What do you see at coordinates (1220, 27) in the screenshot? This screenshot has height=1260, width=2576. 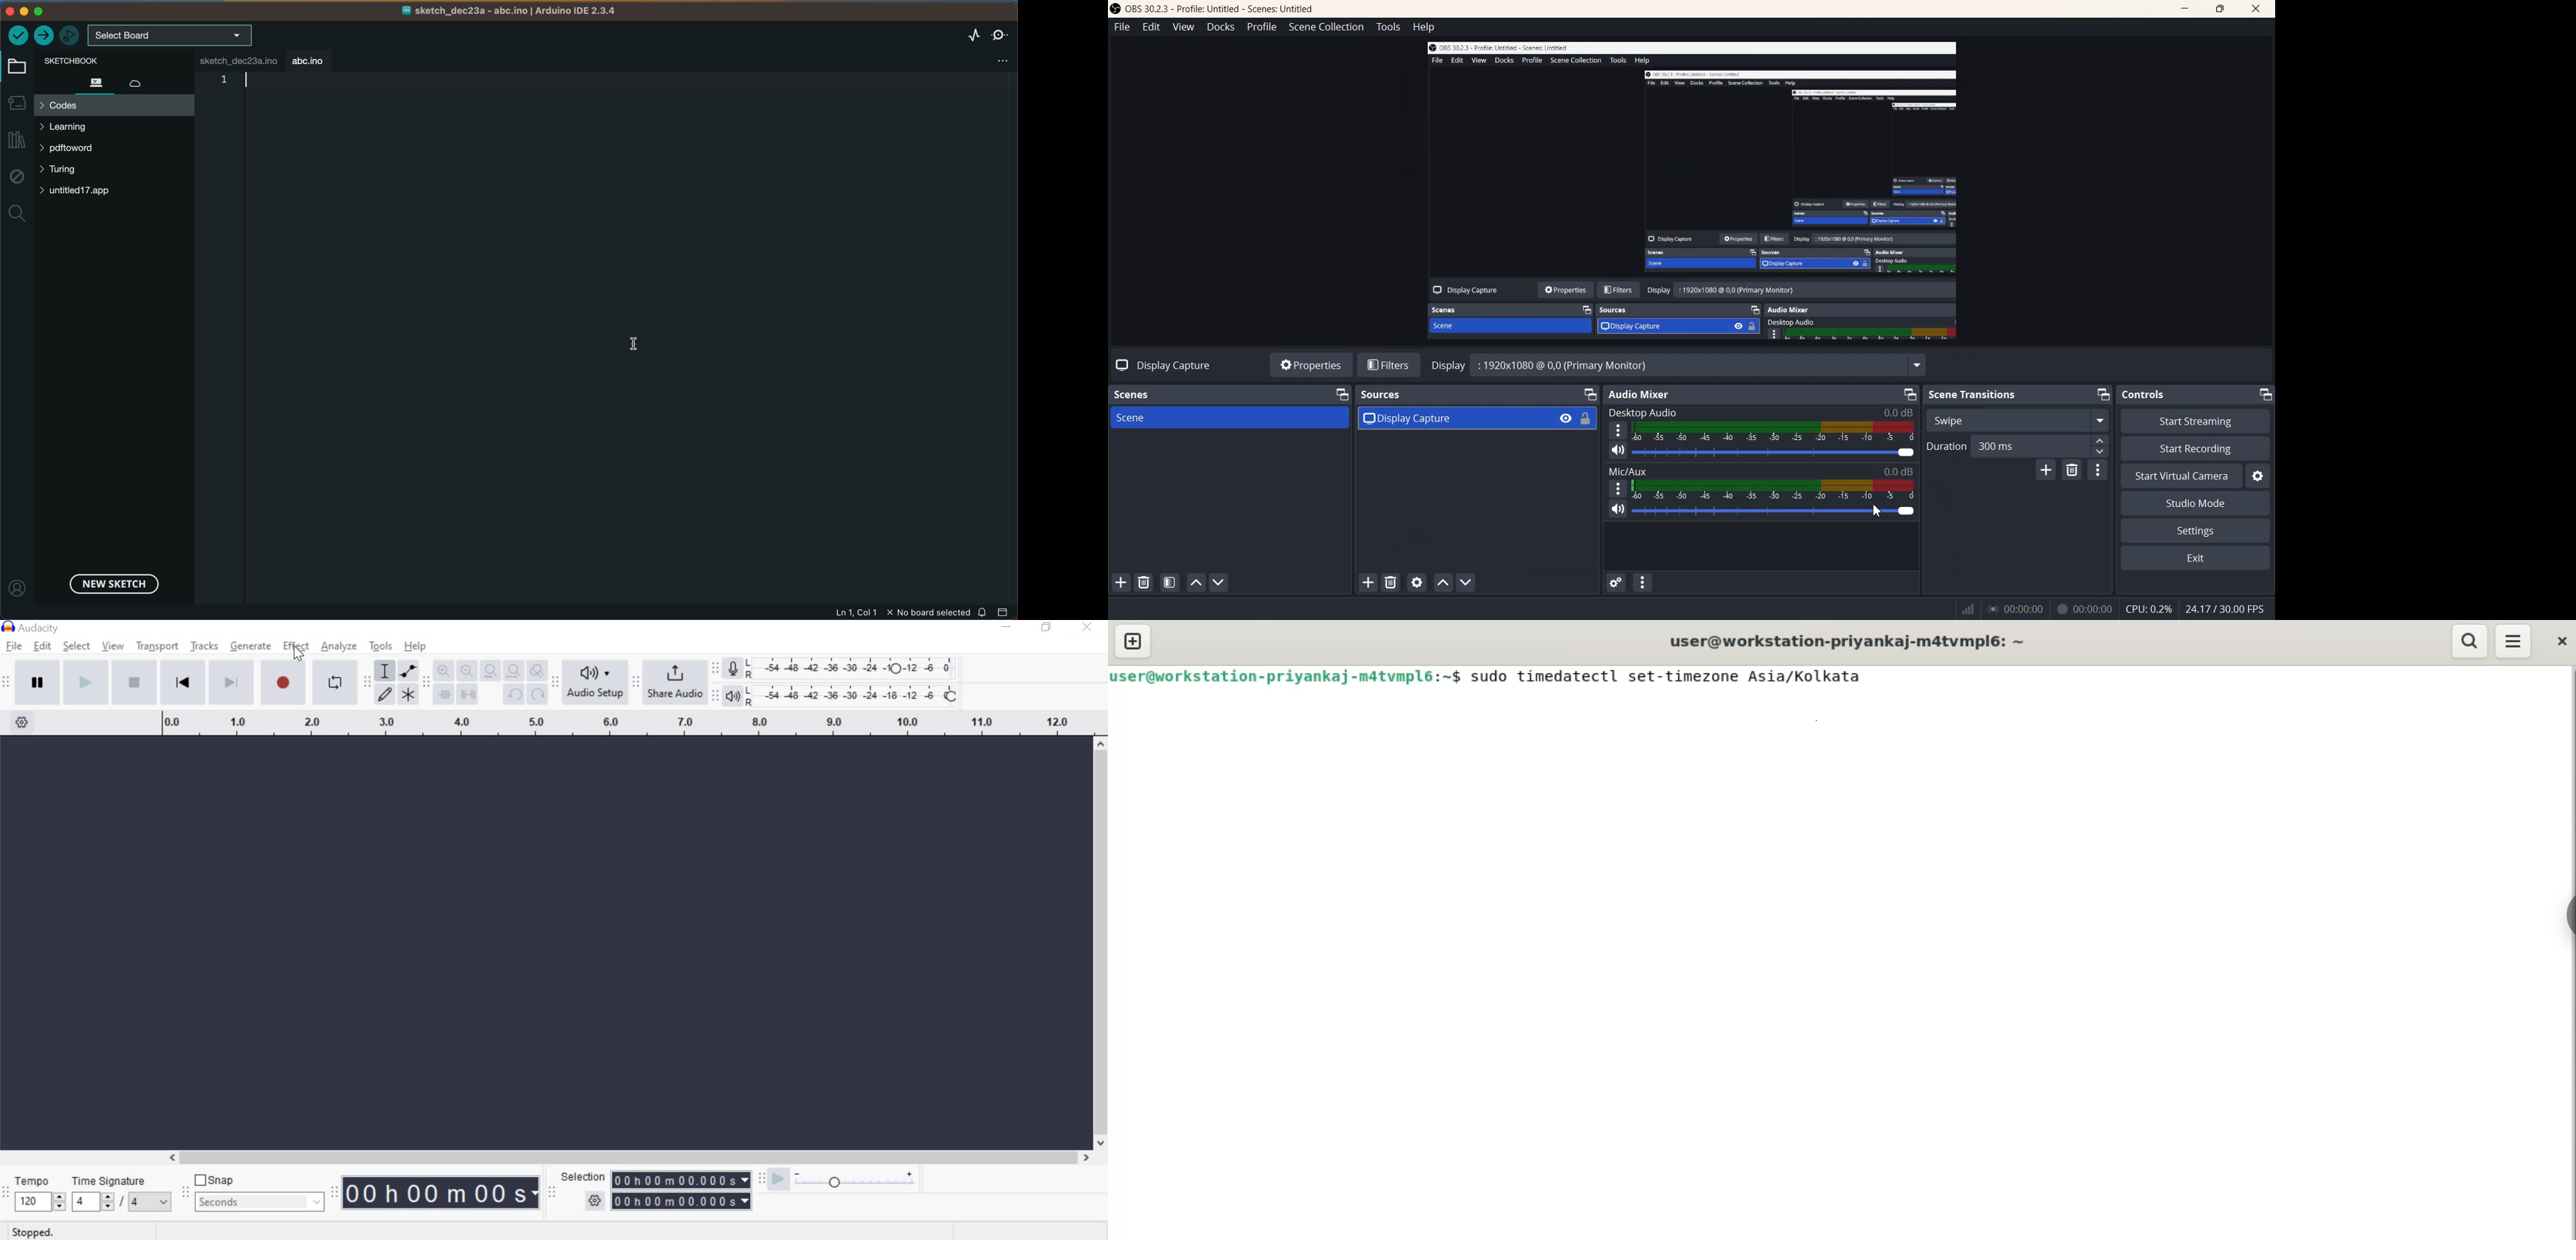 I see `Docks` at bounding box center [1220, 27].